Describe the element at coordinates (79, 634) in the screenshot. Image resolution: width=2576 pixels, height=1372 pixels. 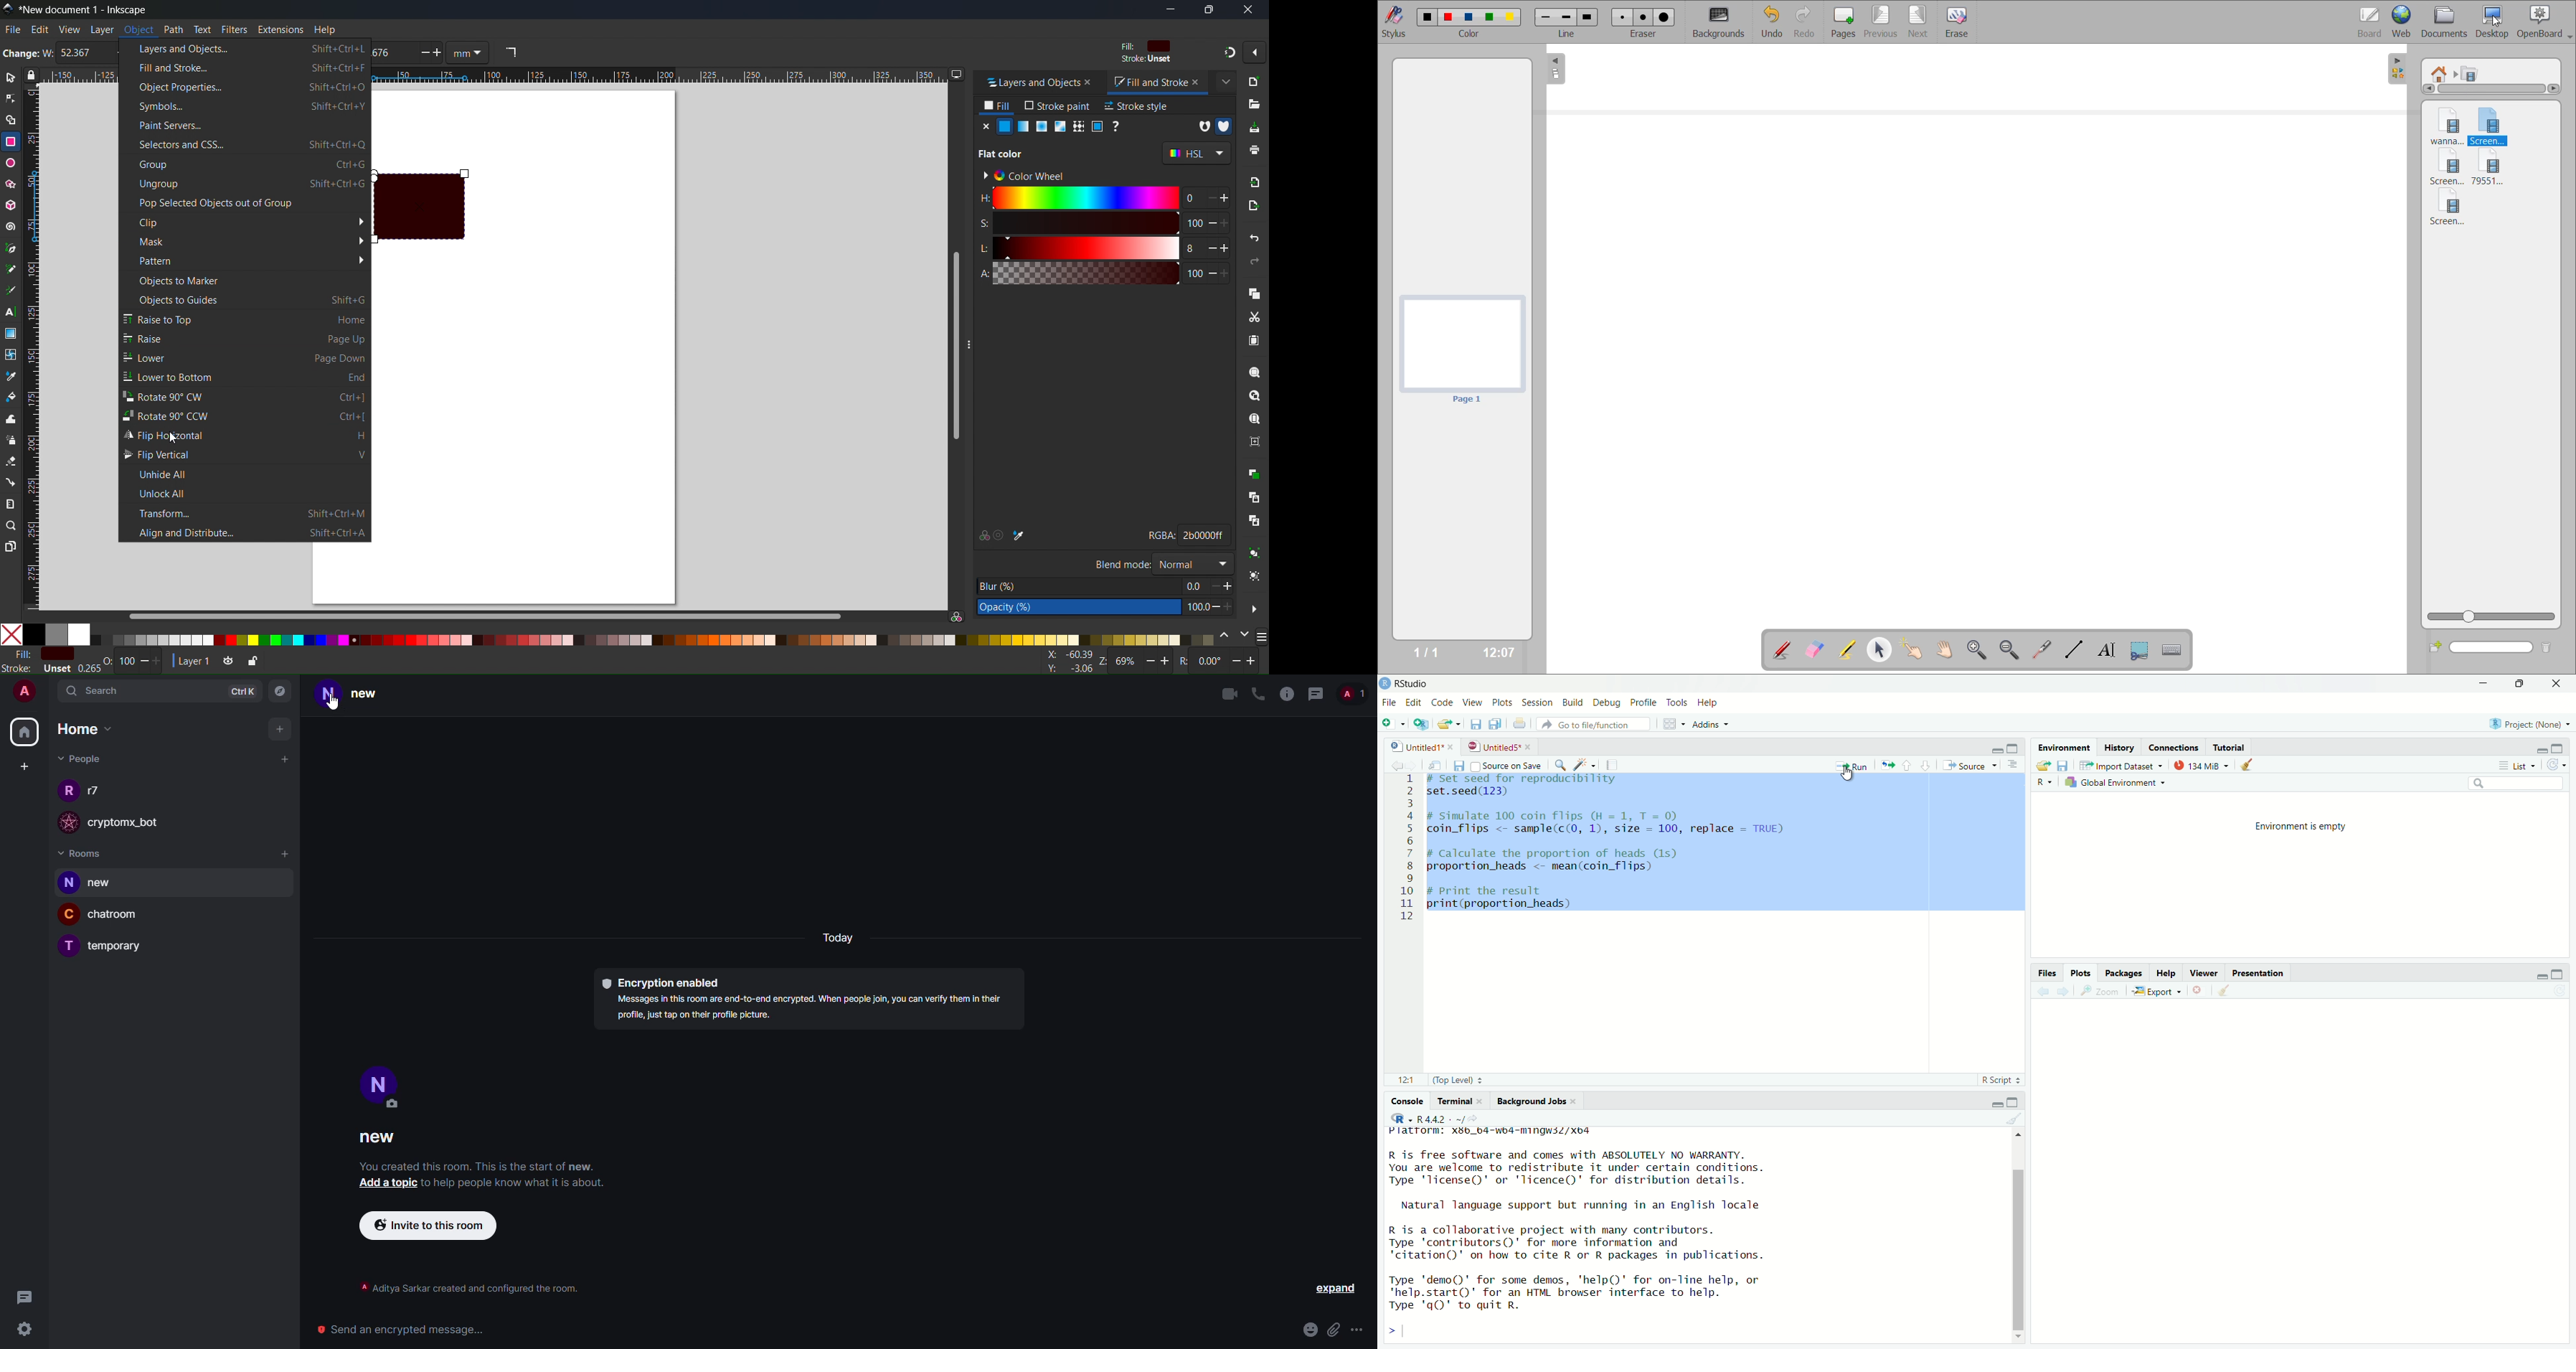
I see `White` at that location.